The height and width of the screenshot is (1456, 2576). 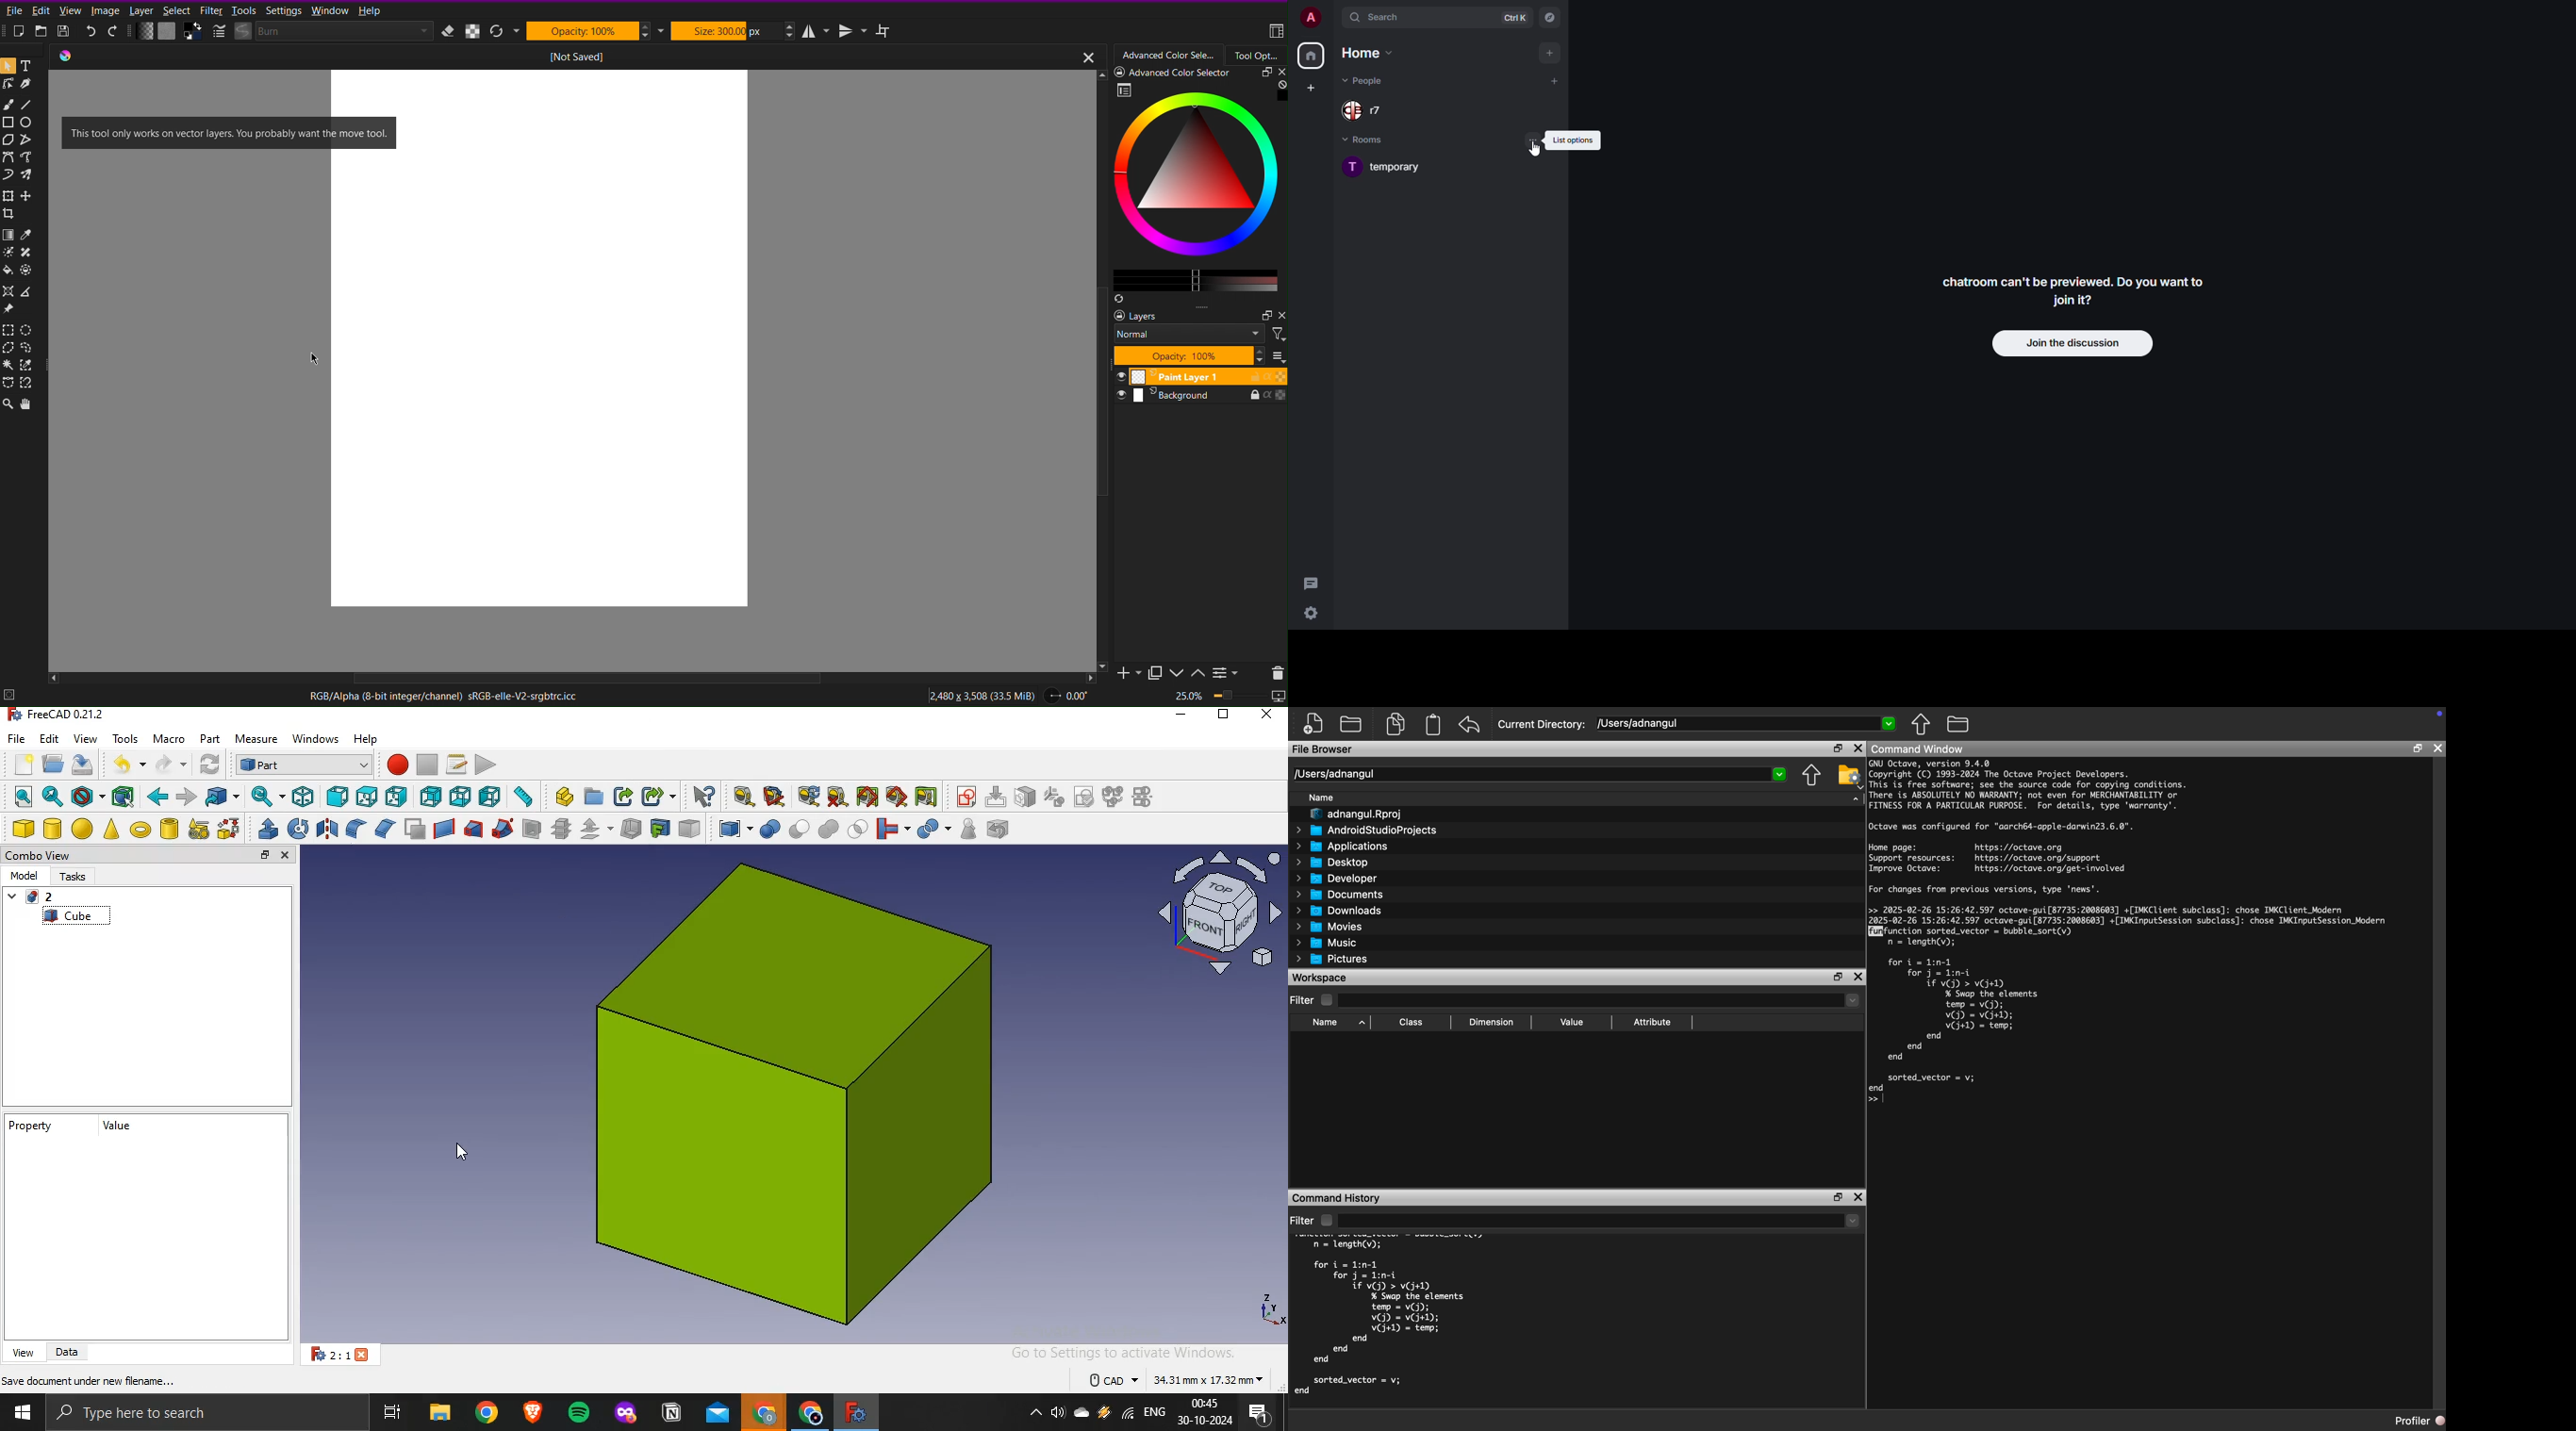 What do you see at coordinates (26, 876) in the screenshot?
I see `model` at bounding box center [26, 876].